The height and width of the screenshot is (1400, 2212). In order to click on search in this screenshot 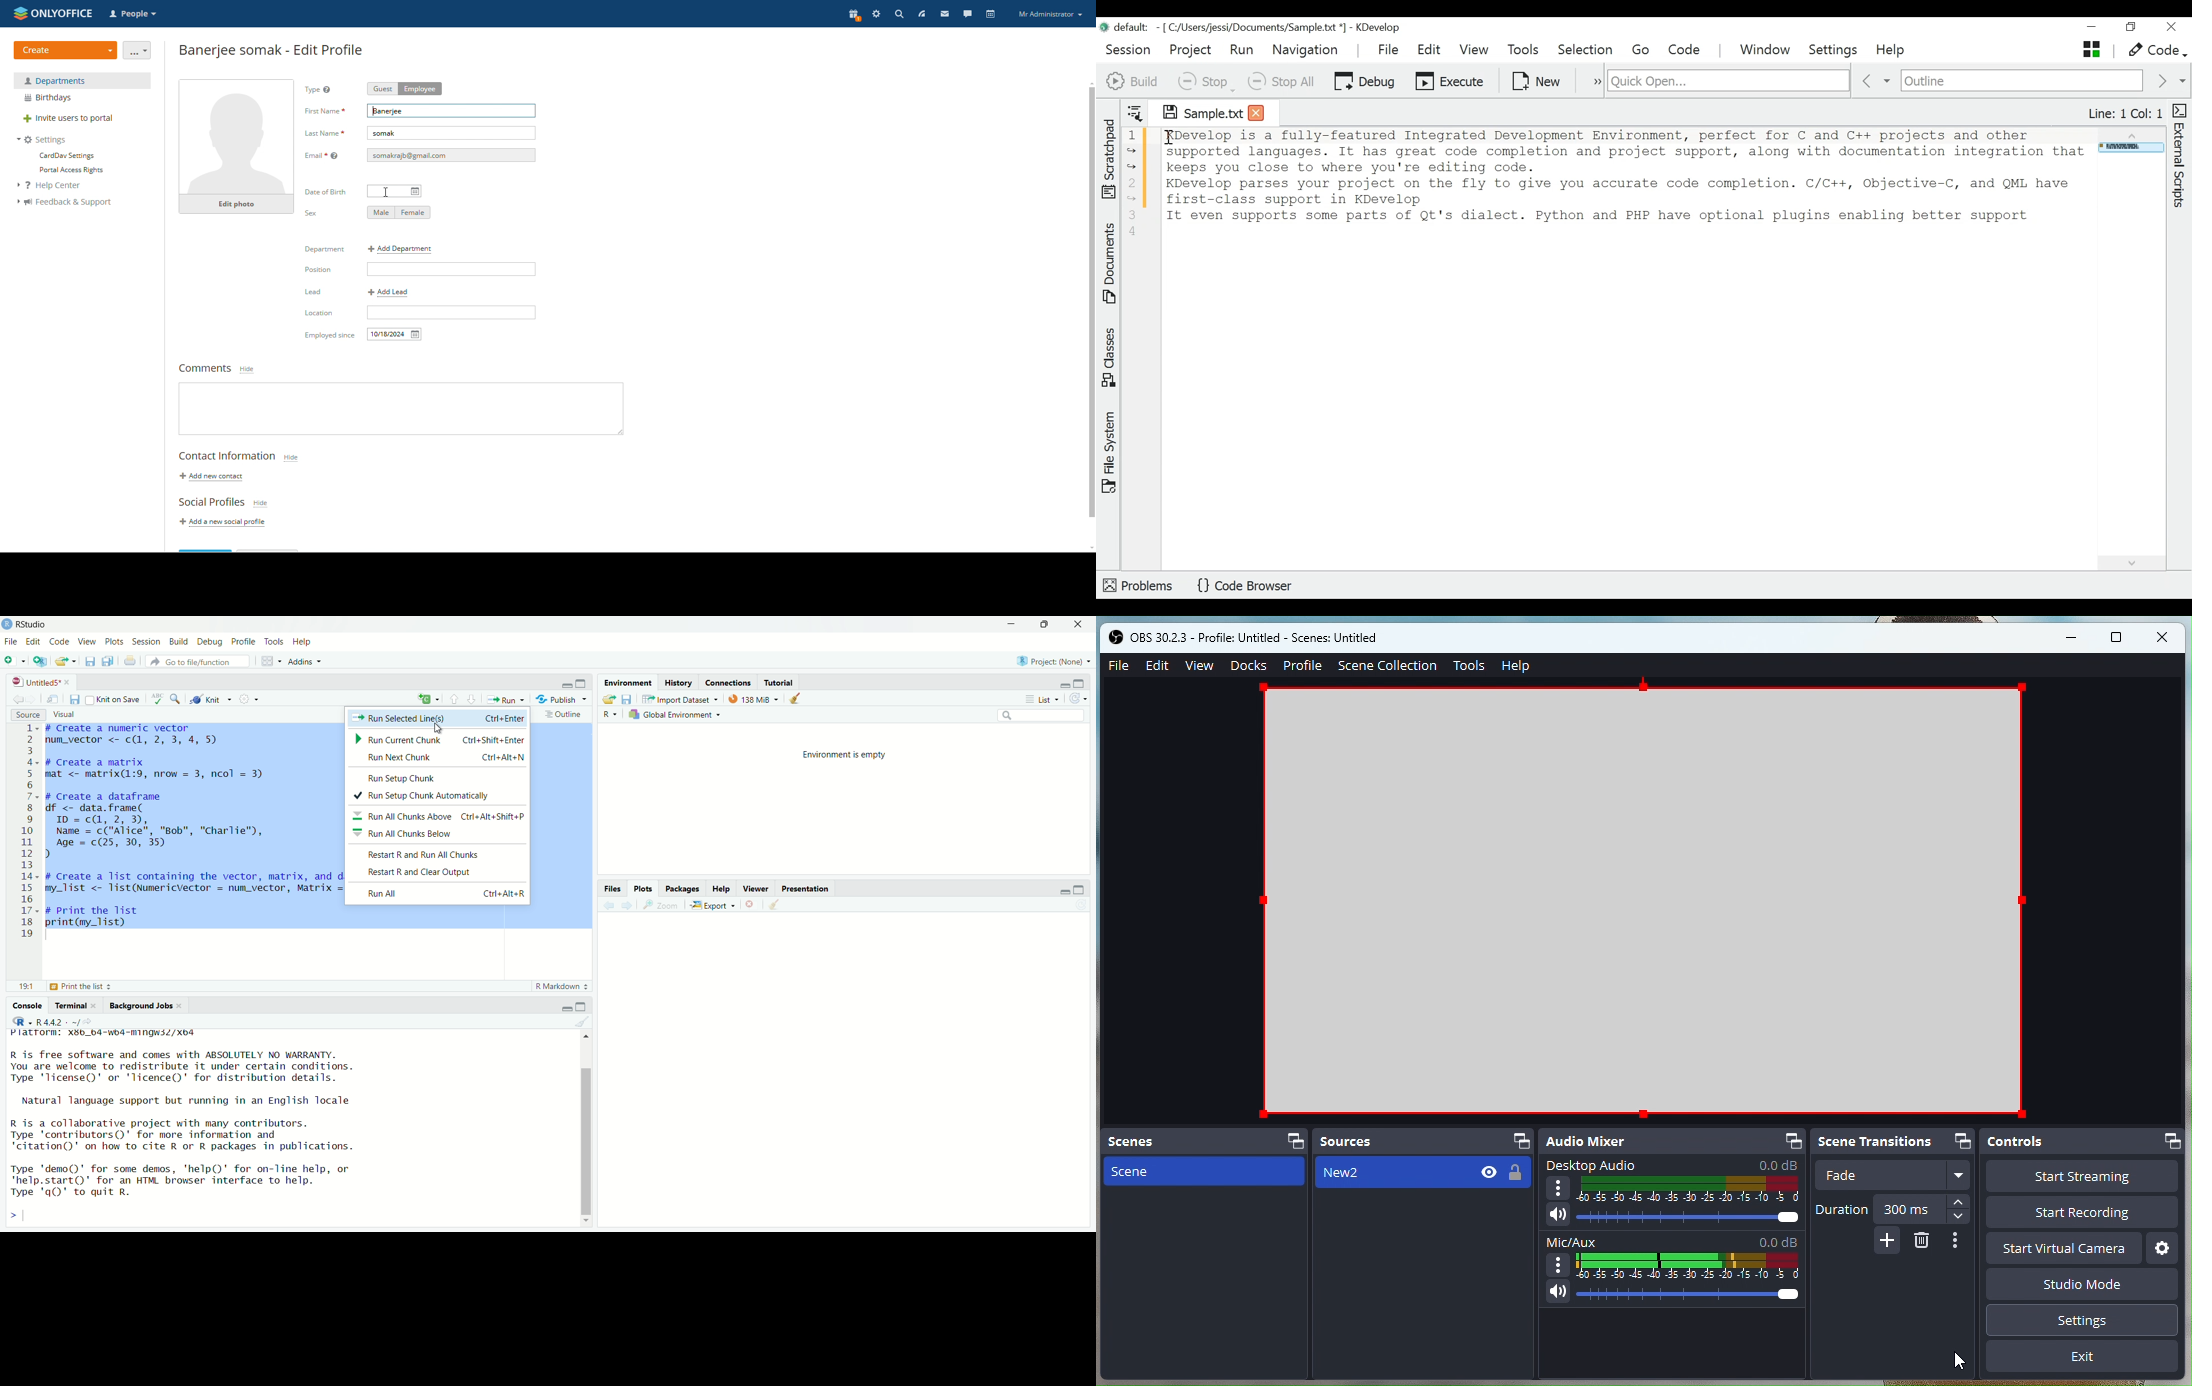, I will do `click(899, 14)`.